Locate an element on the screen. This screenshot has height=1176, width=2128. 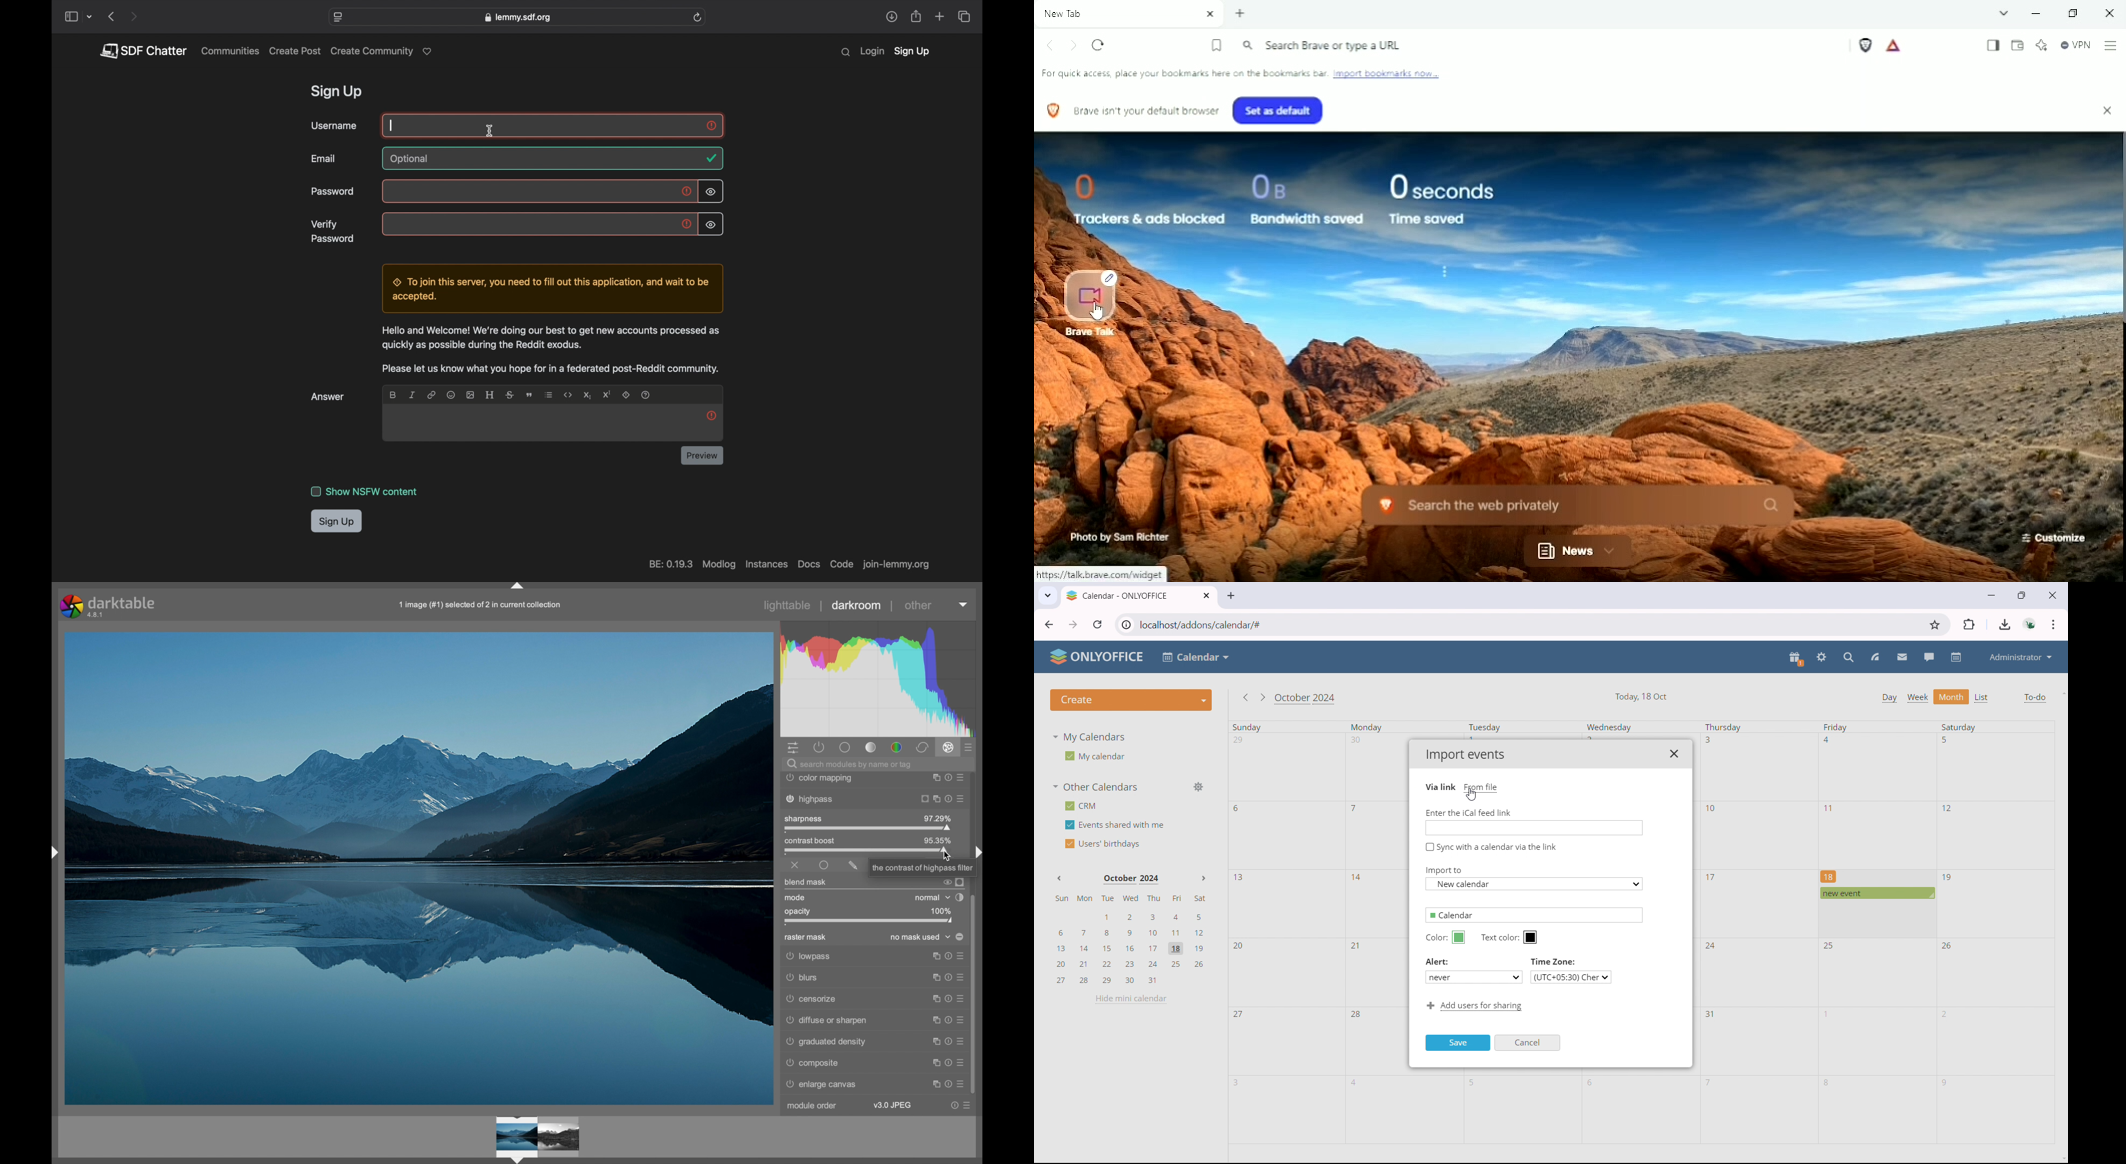
diffuse or sharpen is located at coordinates (875, 1020).